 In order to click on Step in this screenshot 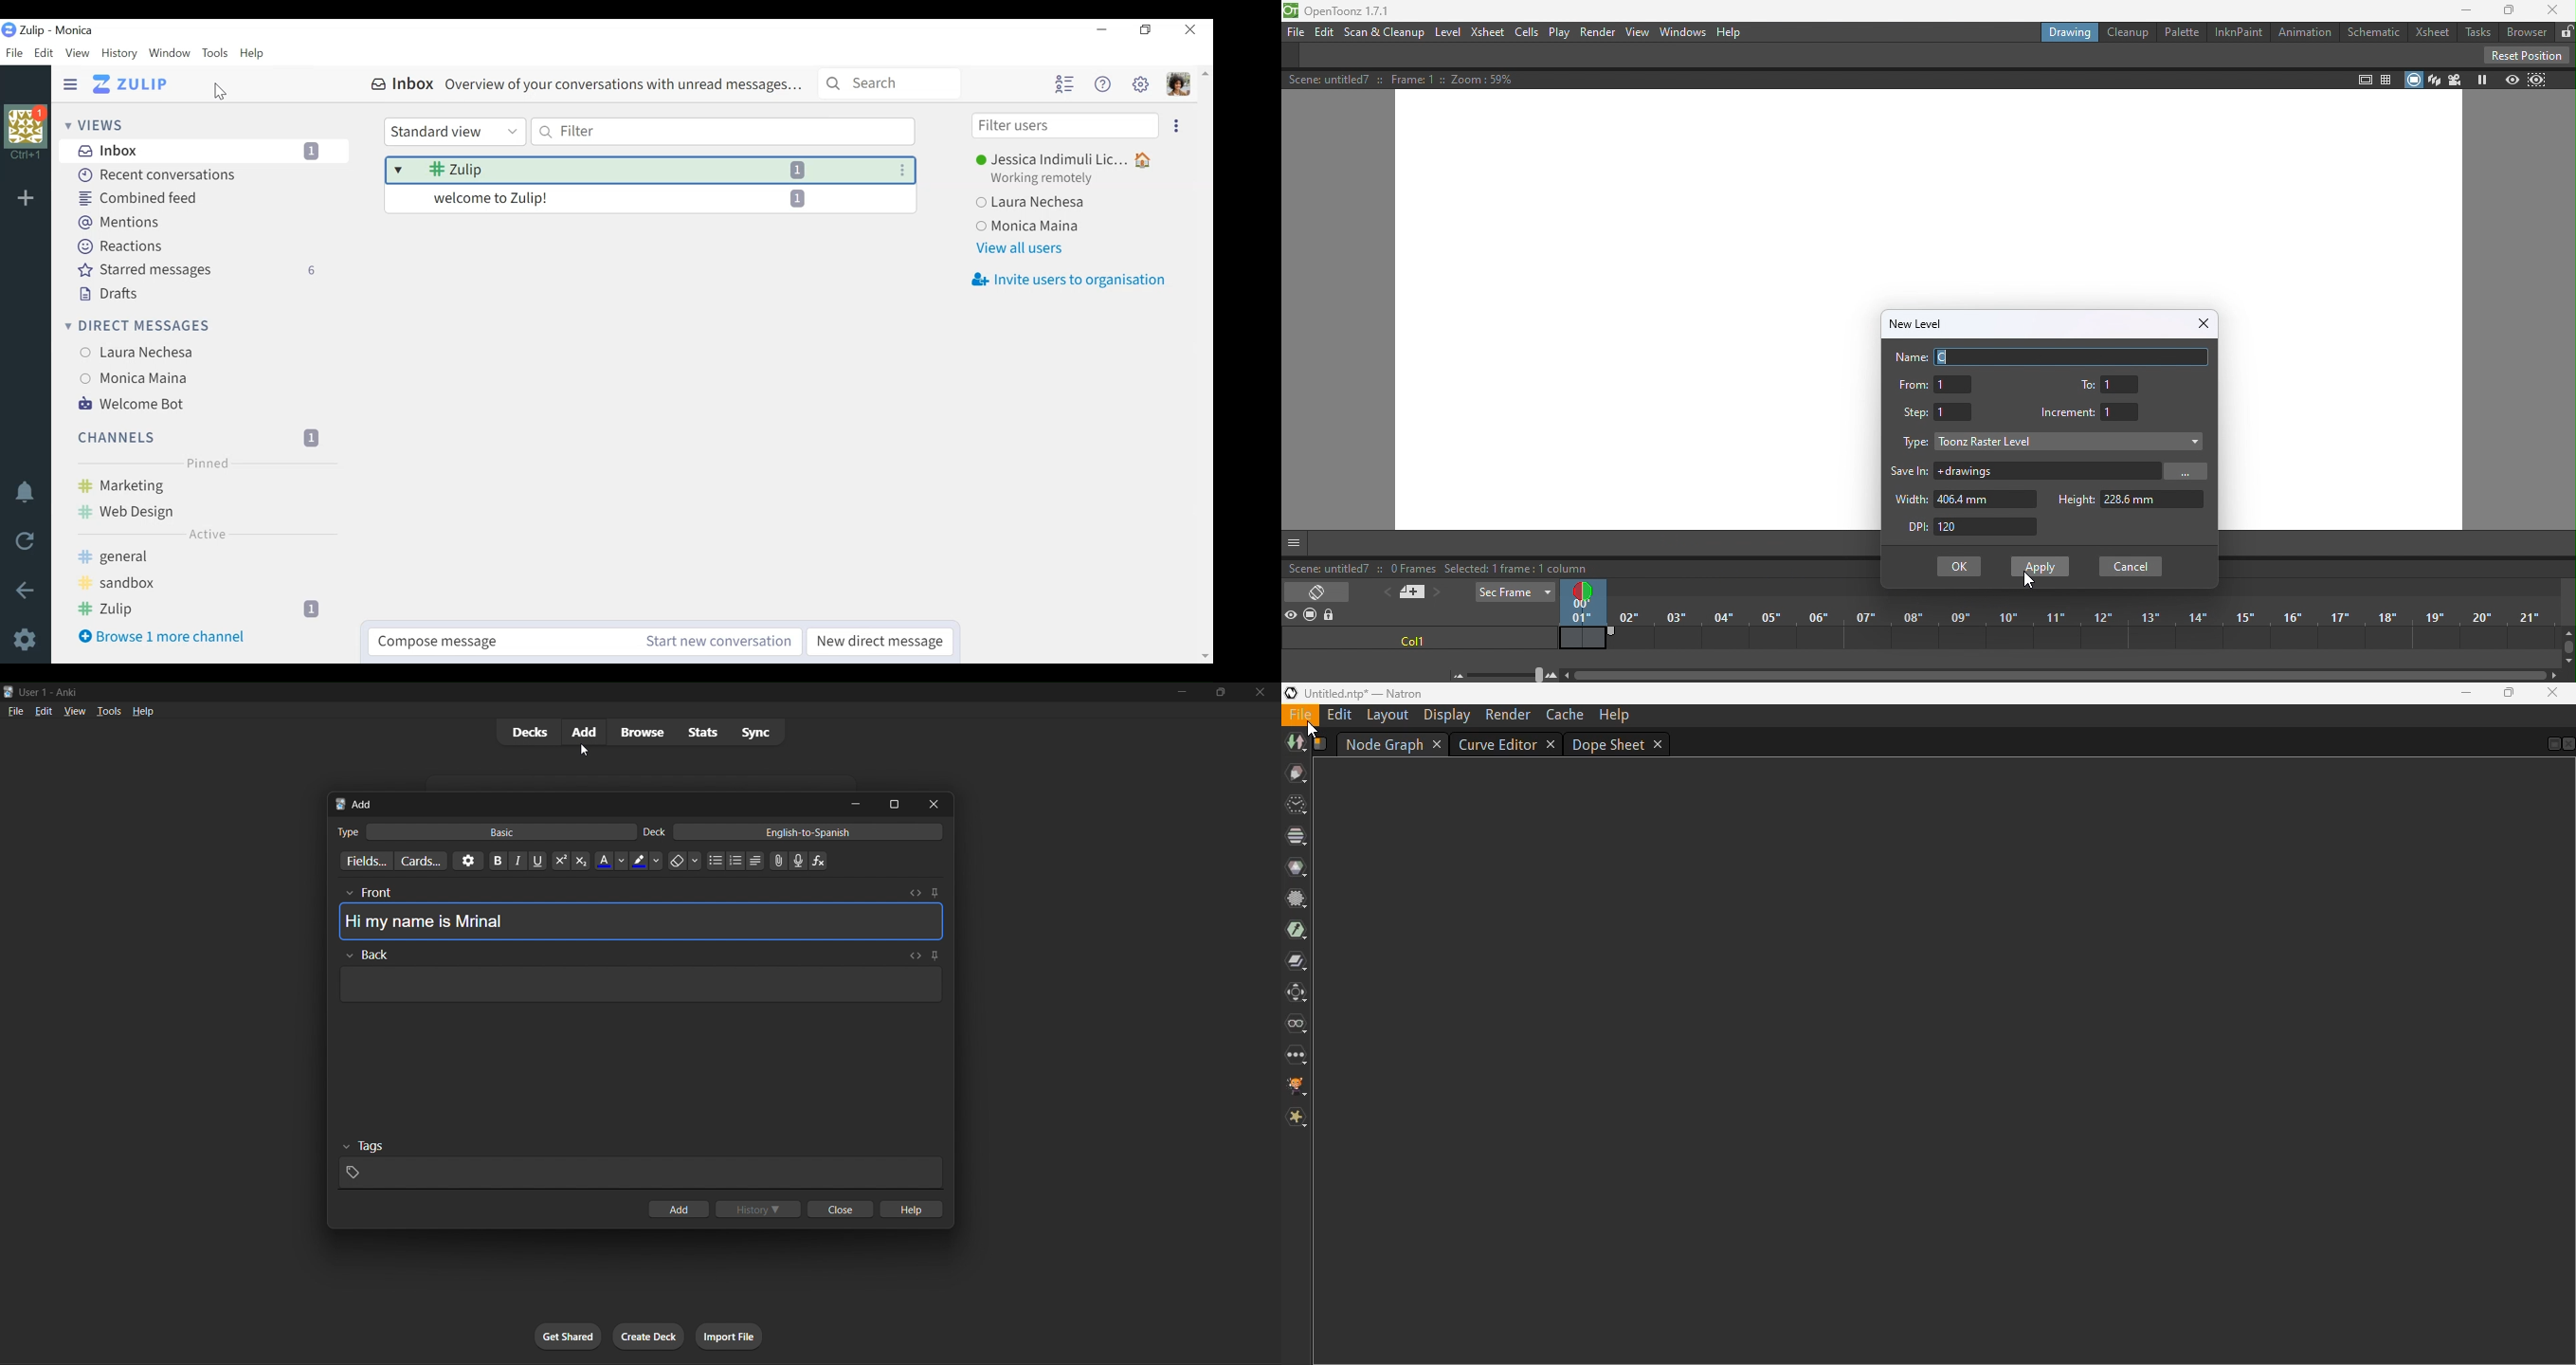, I will do `click(1936, 410)`.